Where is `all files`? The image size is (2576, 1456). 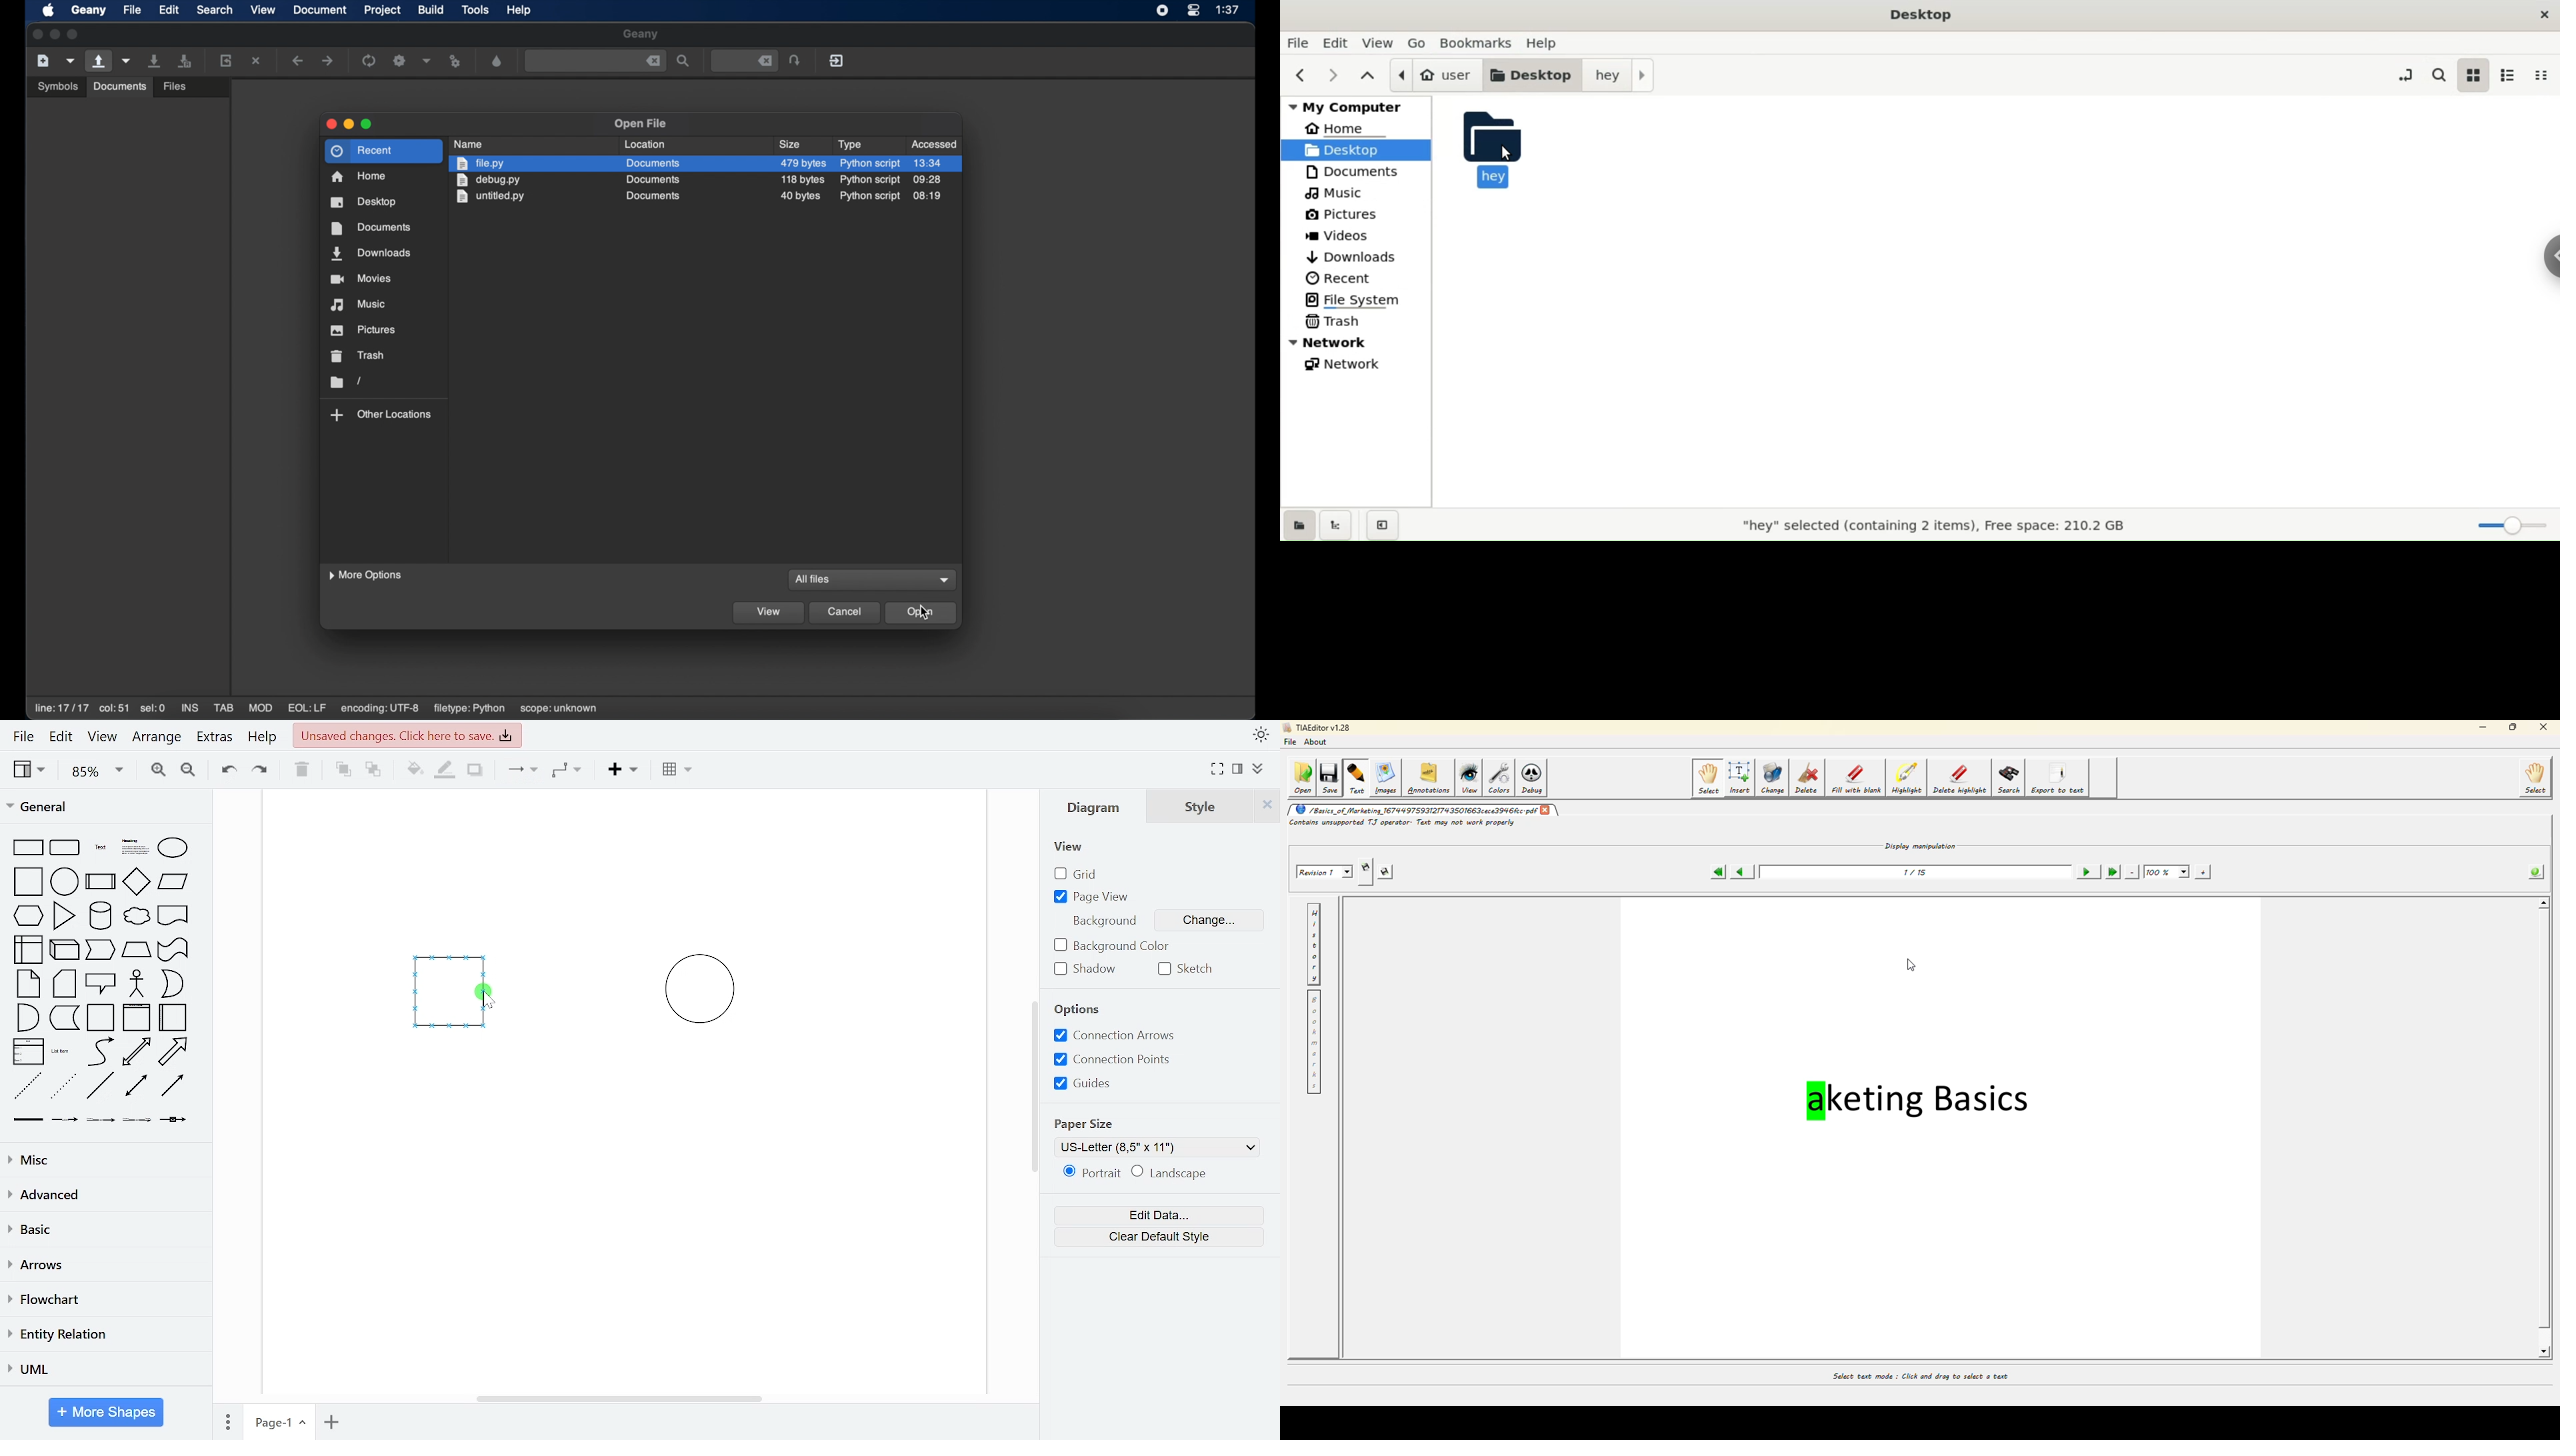 all files is located at coordinates (811, 580).